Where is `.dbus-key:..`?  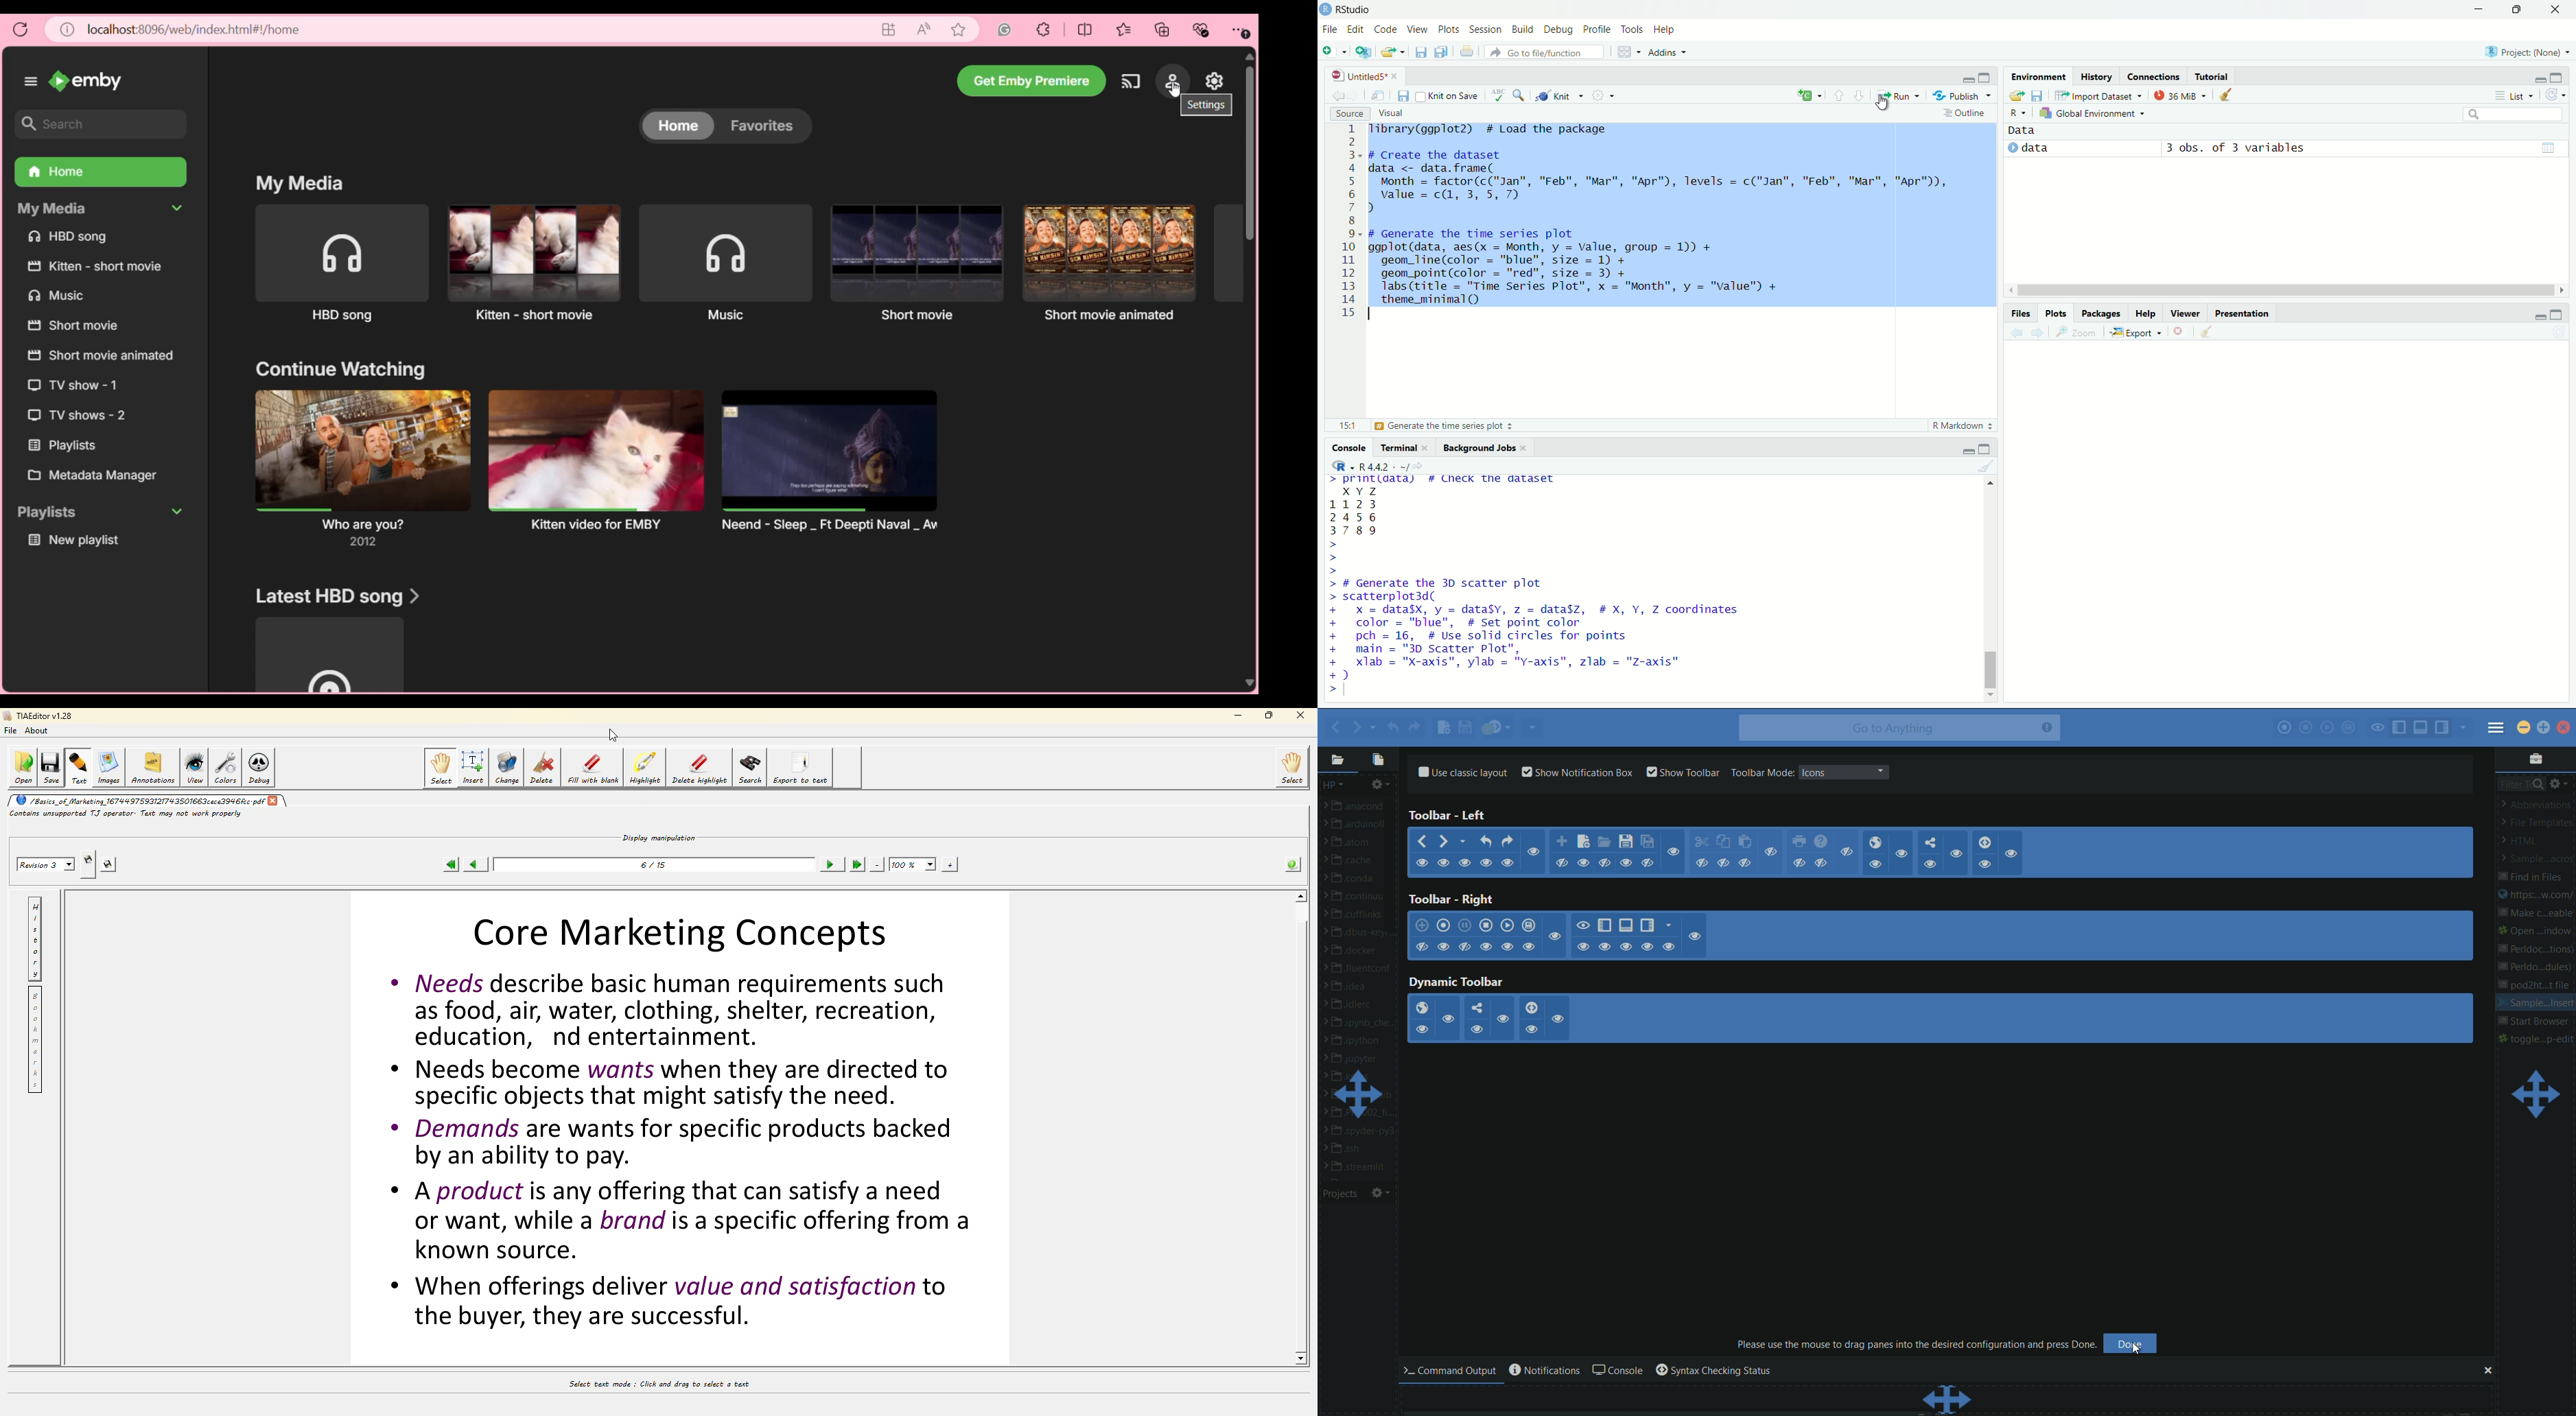
.dbus-key:.. is located at coordinates (1363, 934).